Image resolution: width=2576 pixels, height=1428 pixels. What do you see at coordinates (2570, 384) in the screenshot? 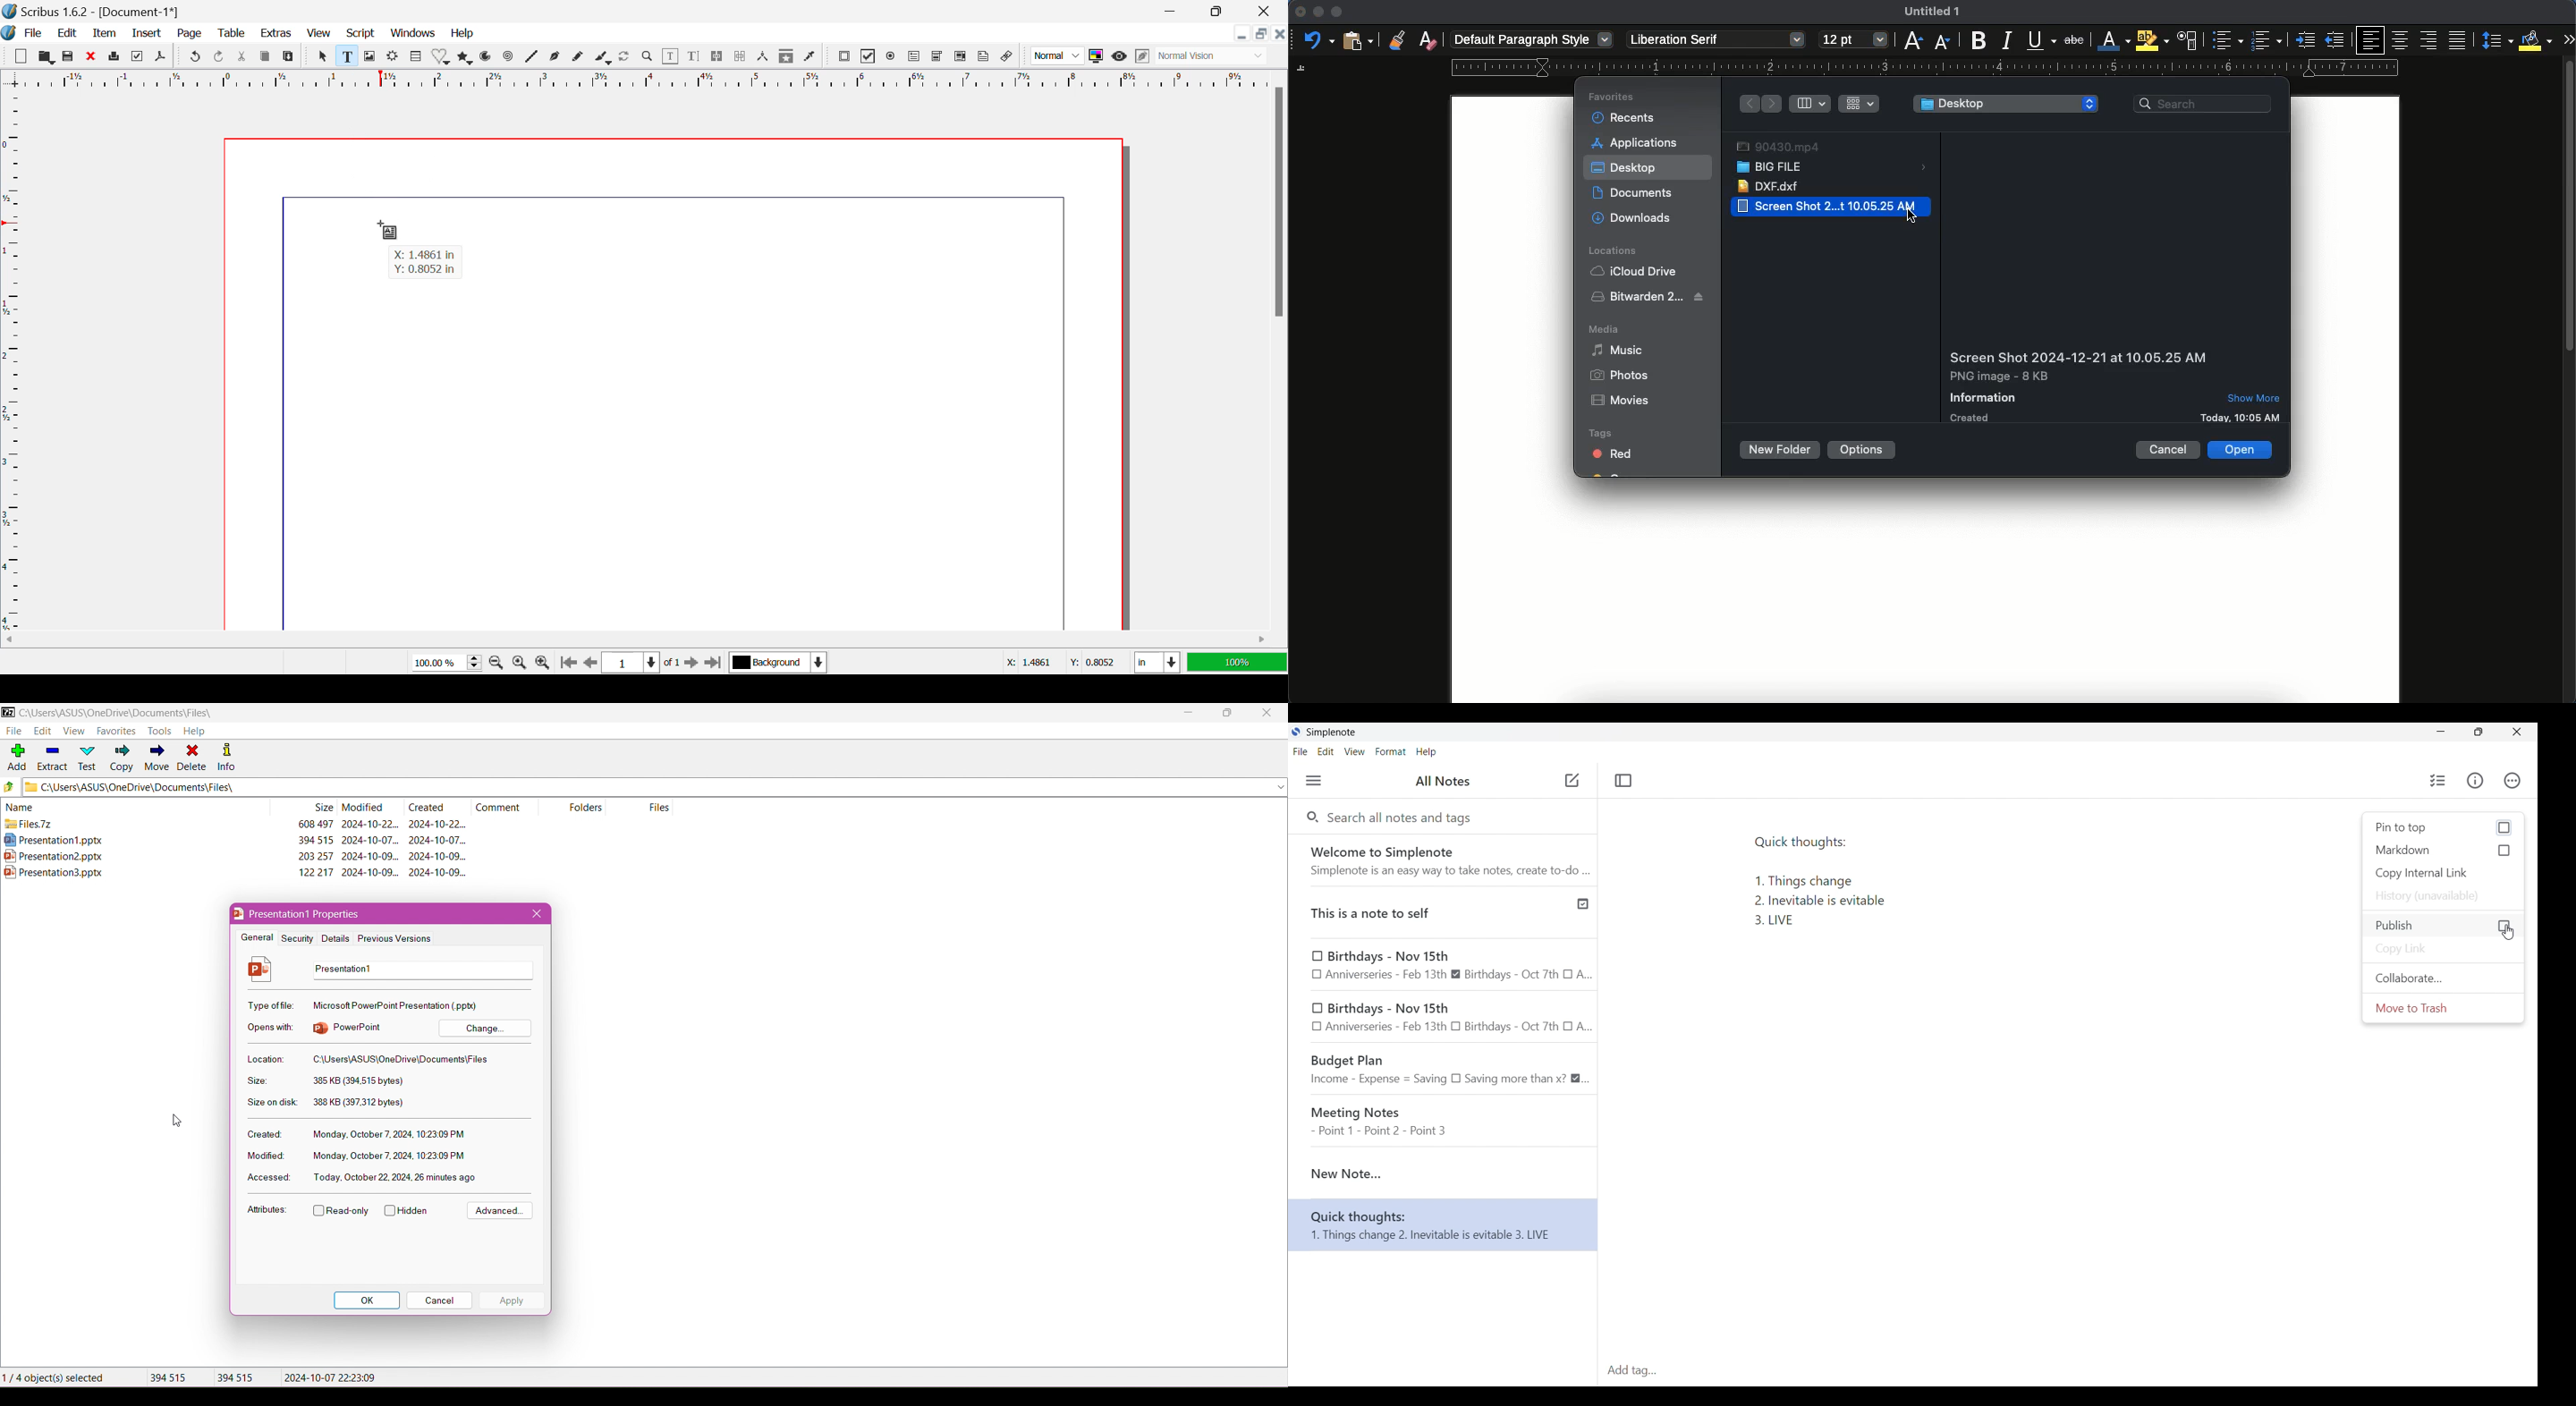
I see `scroll` at bounding box center [2570, 384].